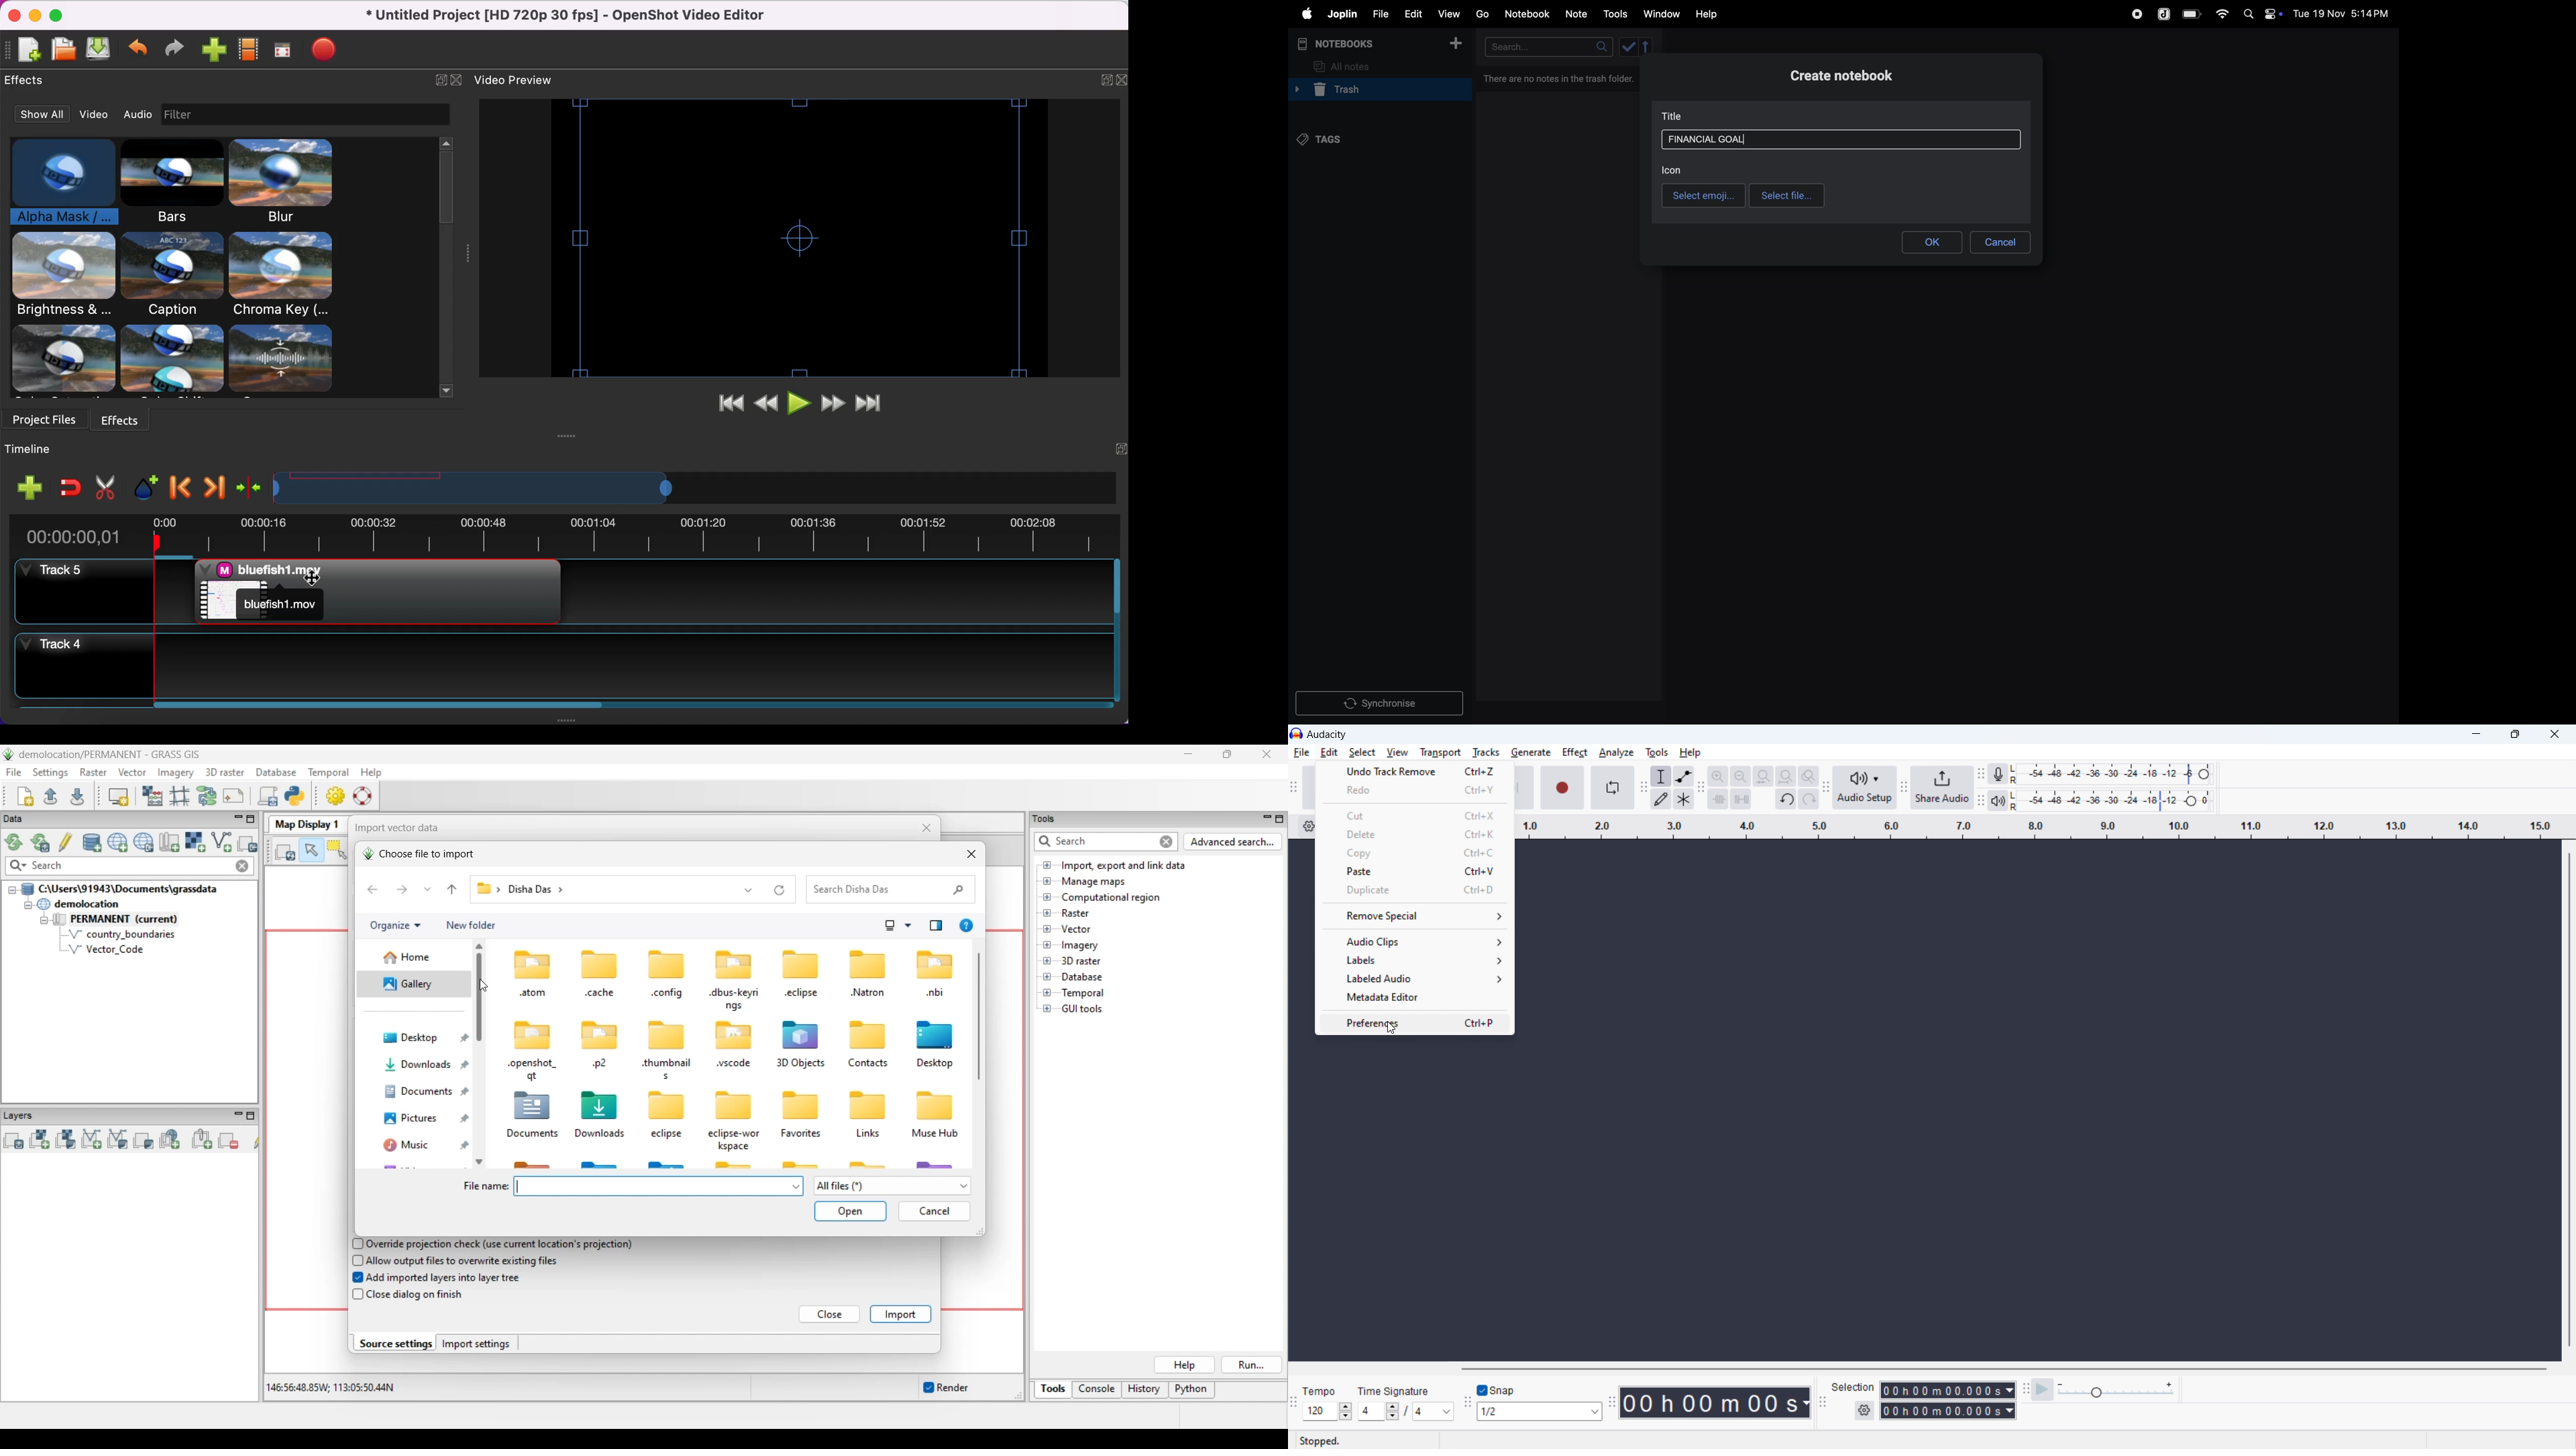 The image size is (2576, 1456). Describe the element at coordinates (1323, 1440) in the screenshot. I see `Stopped` at that location.